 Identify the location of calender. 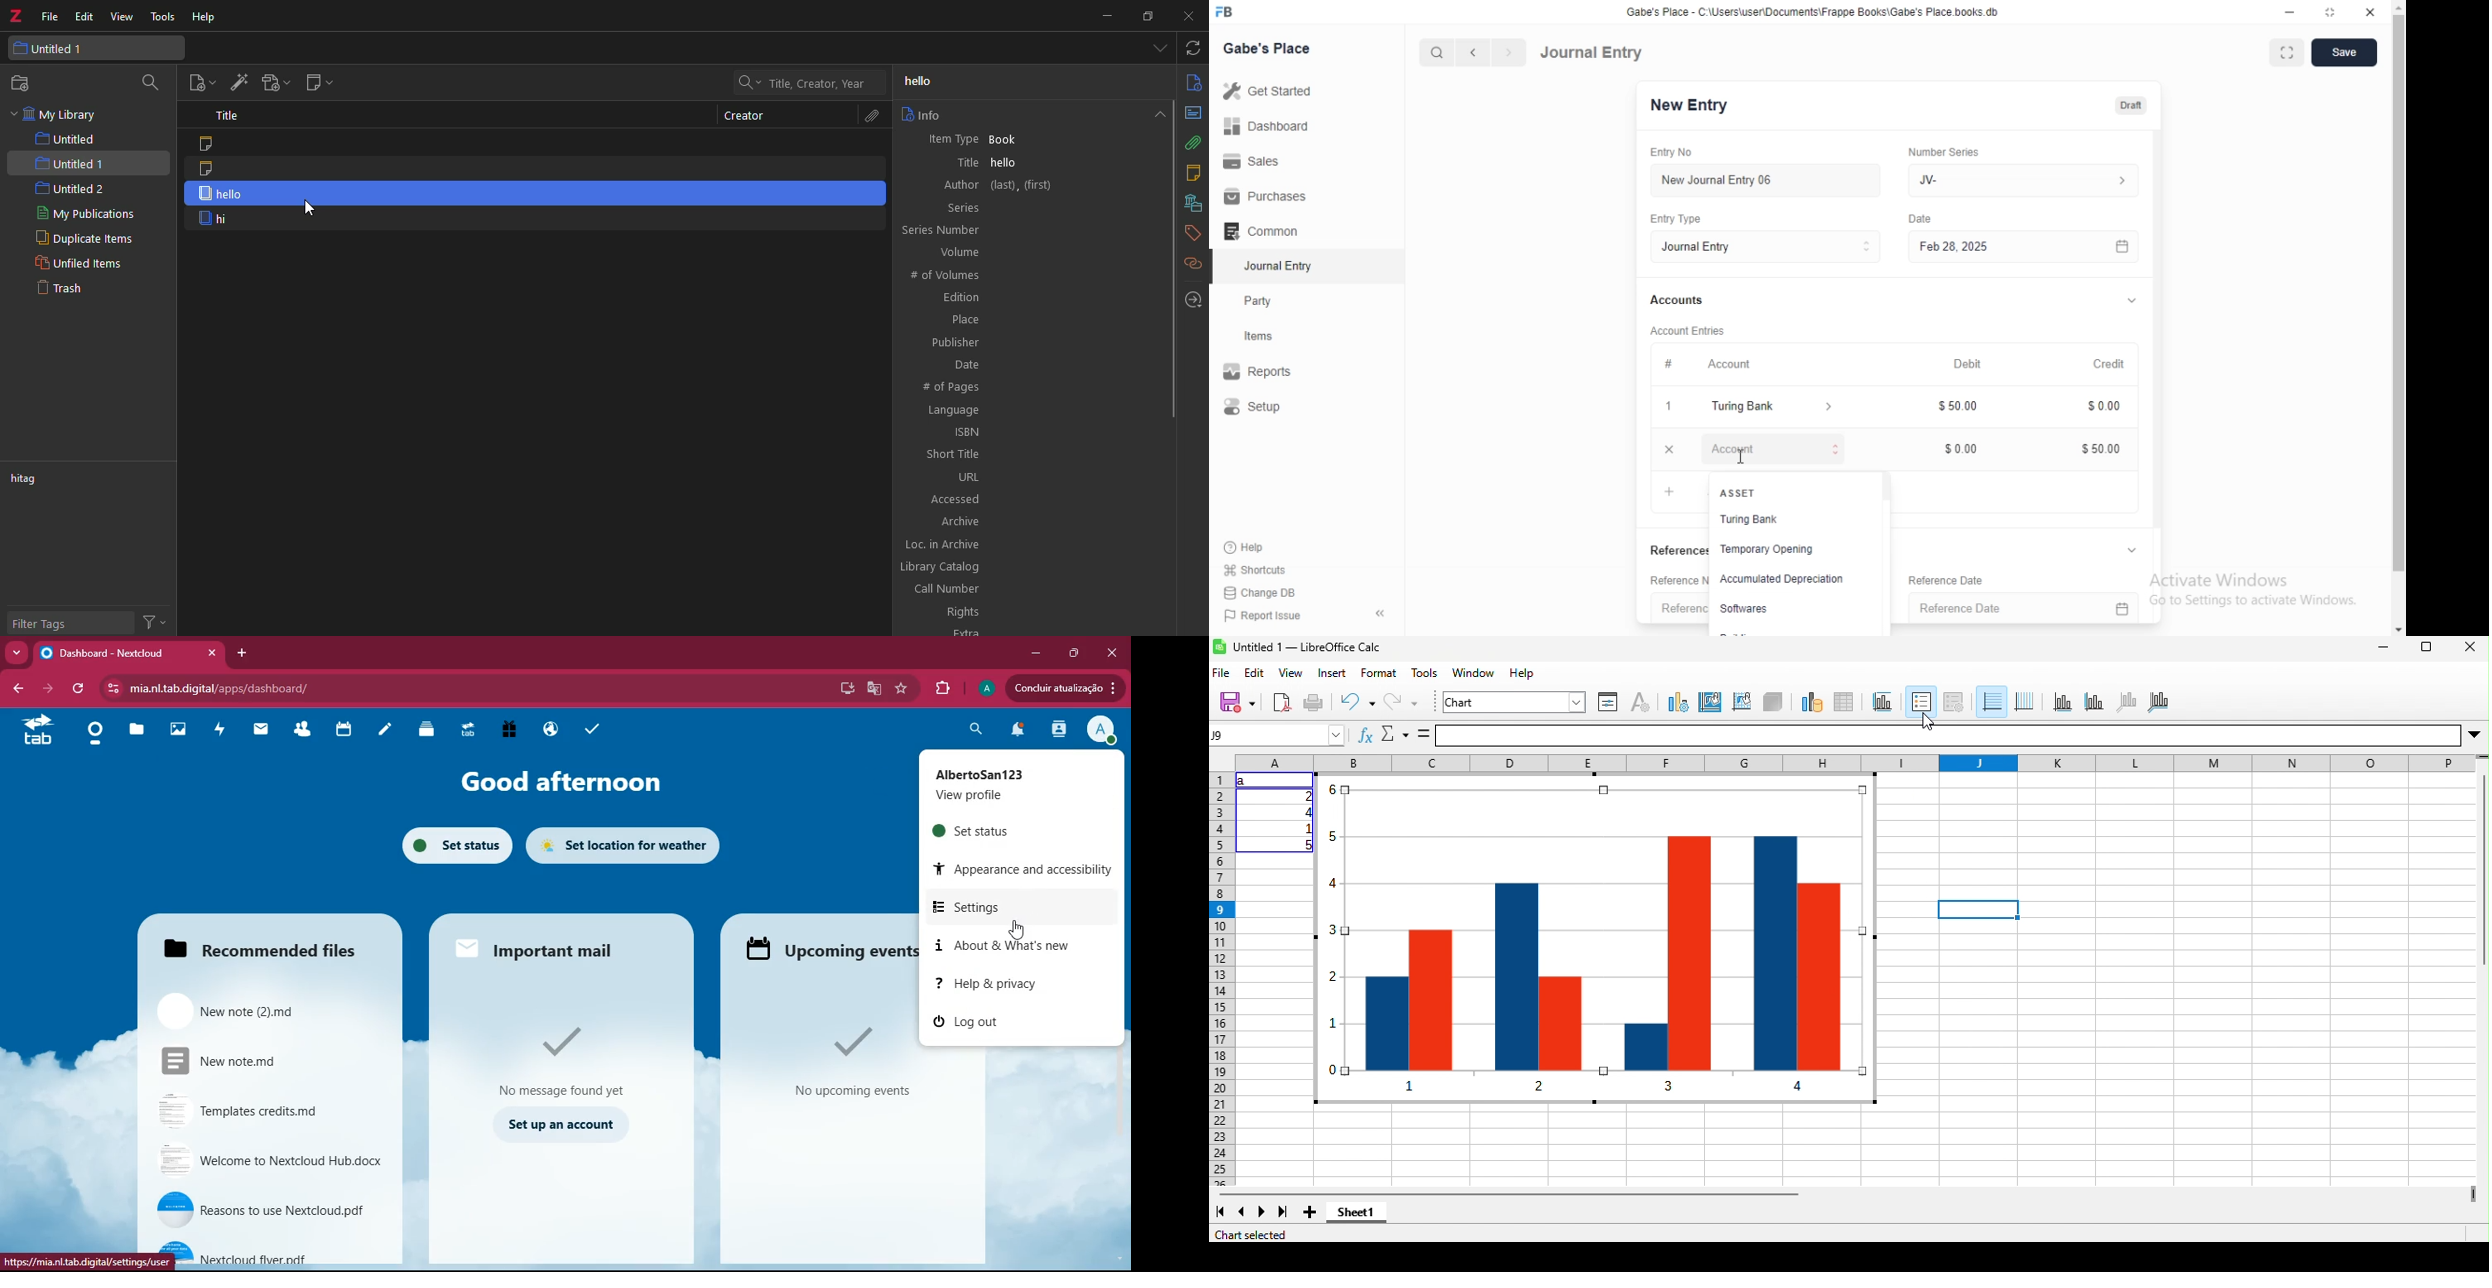
(2128, 609).